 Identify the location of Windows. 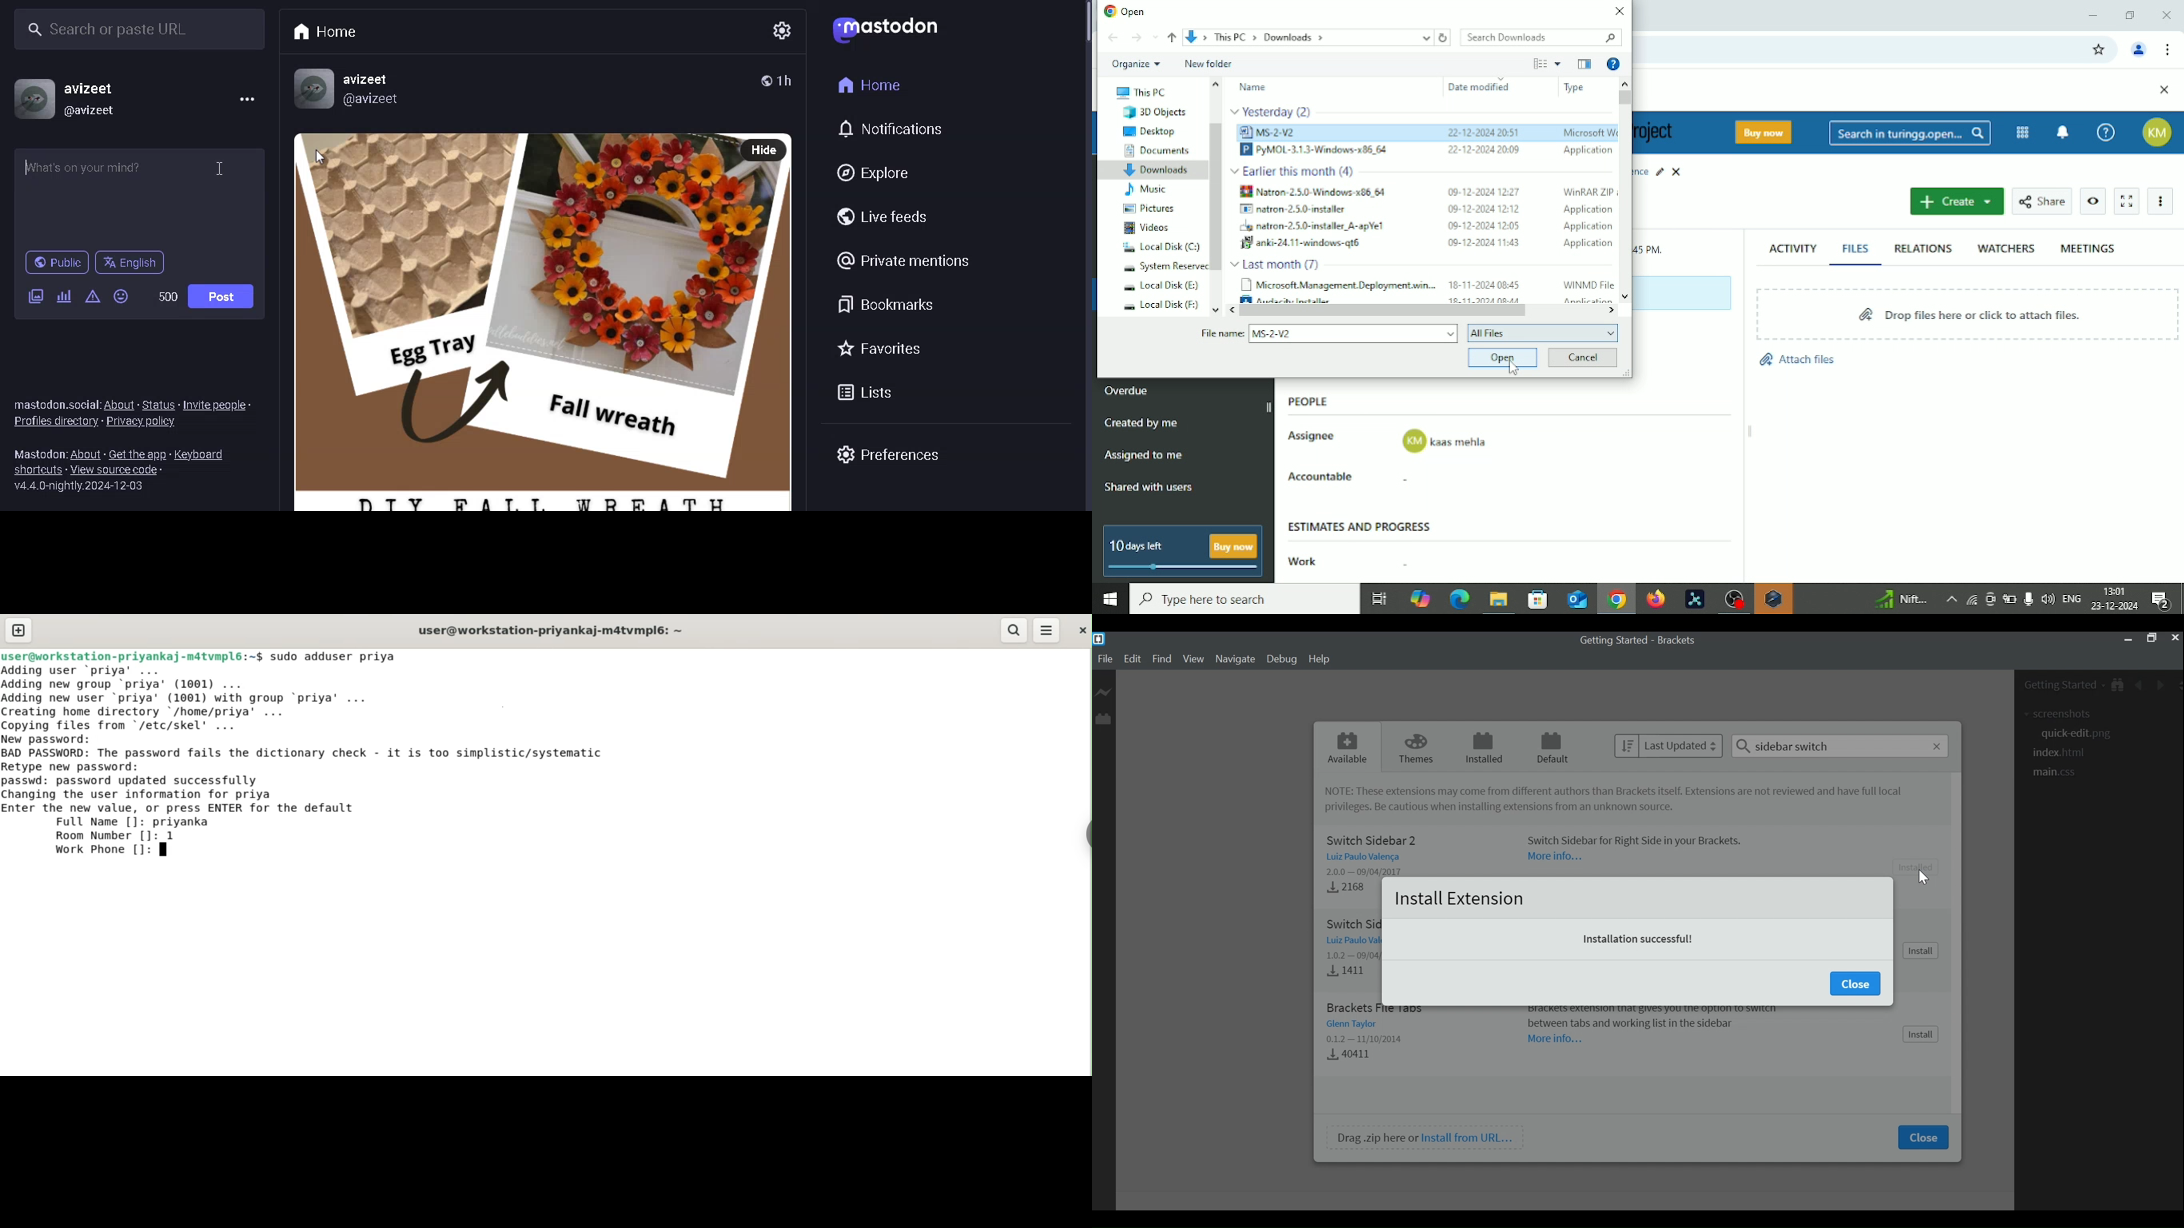
(1109, 600).